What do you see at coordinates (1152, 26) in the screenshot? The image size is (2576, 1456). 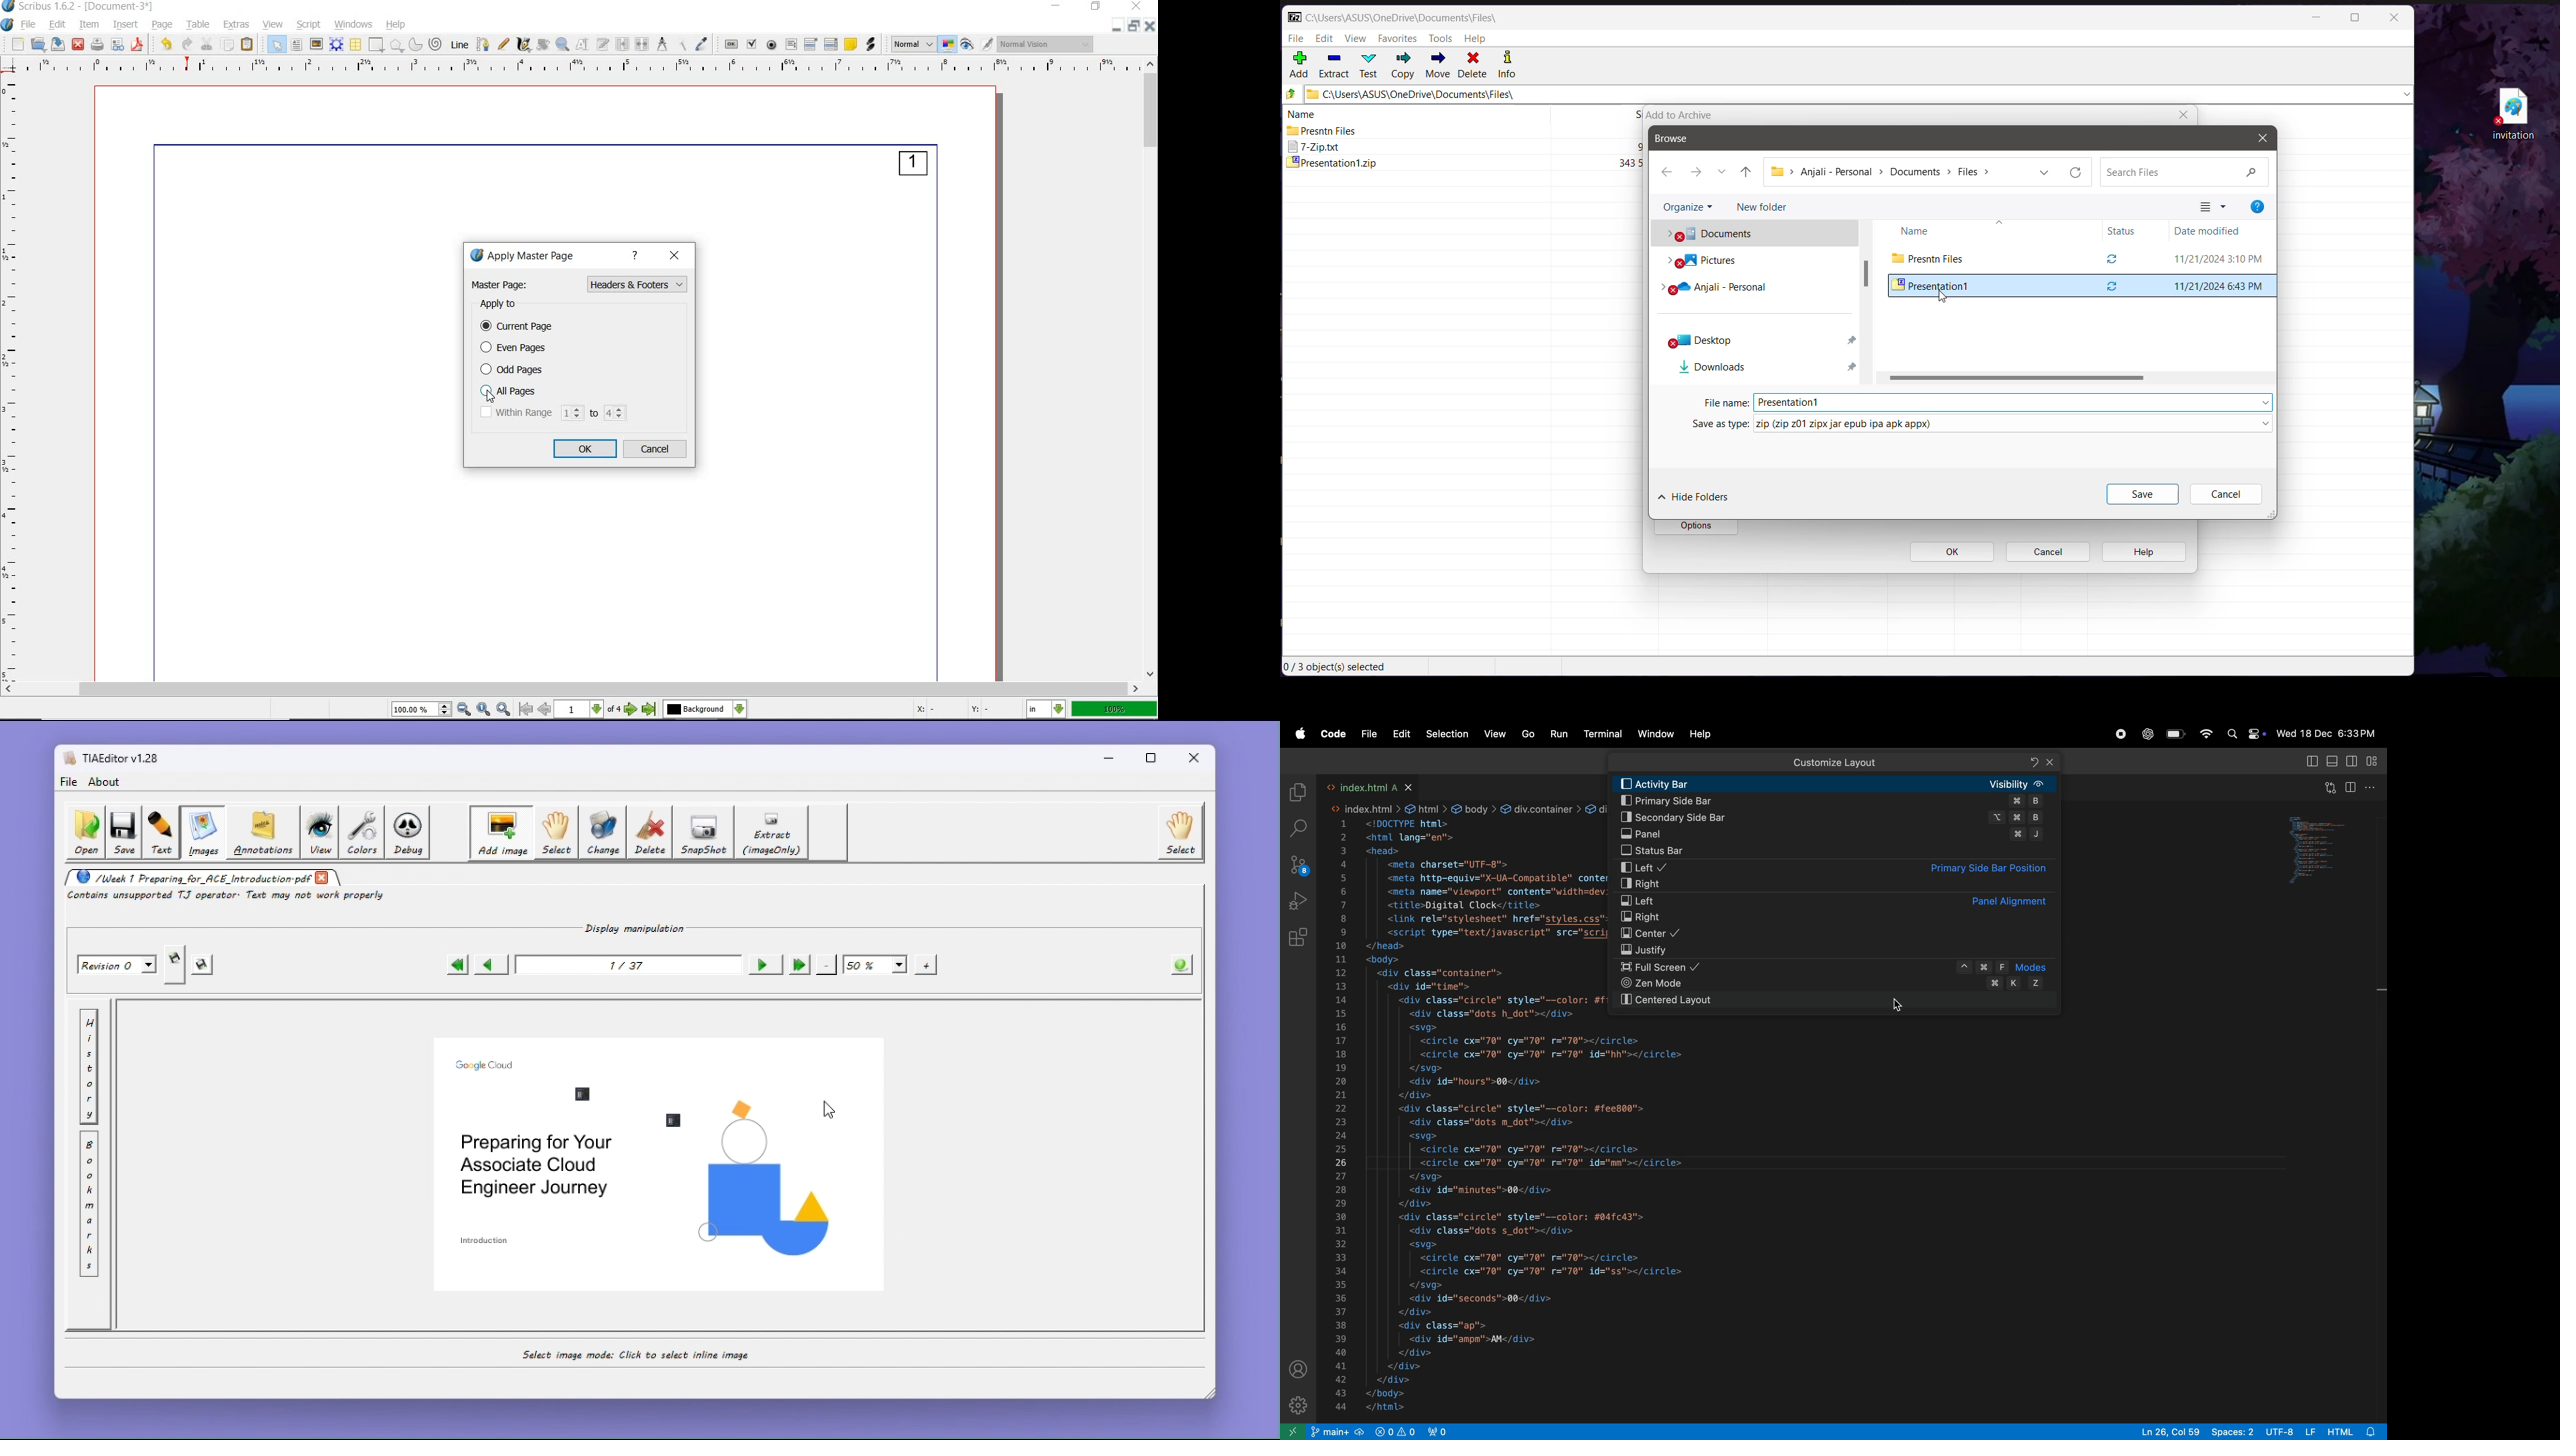 I see `close` at bounding box center [1152, 26].